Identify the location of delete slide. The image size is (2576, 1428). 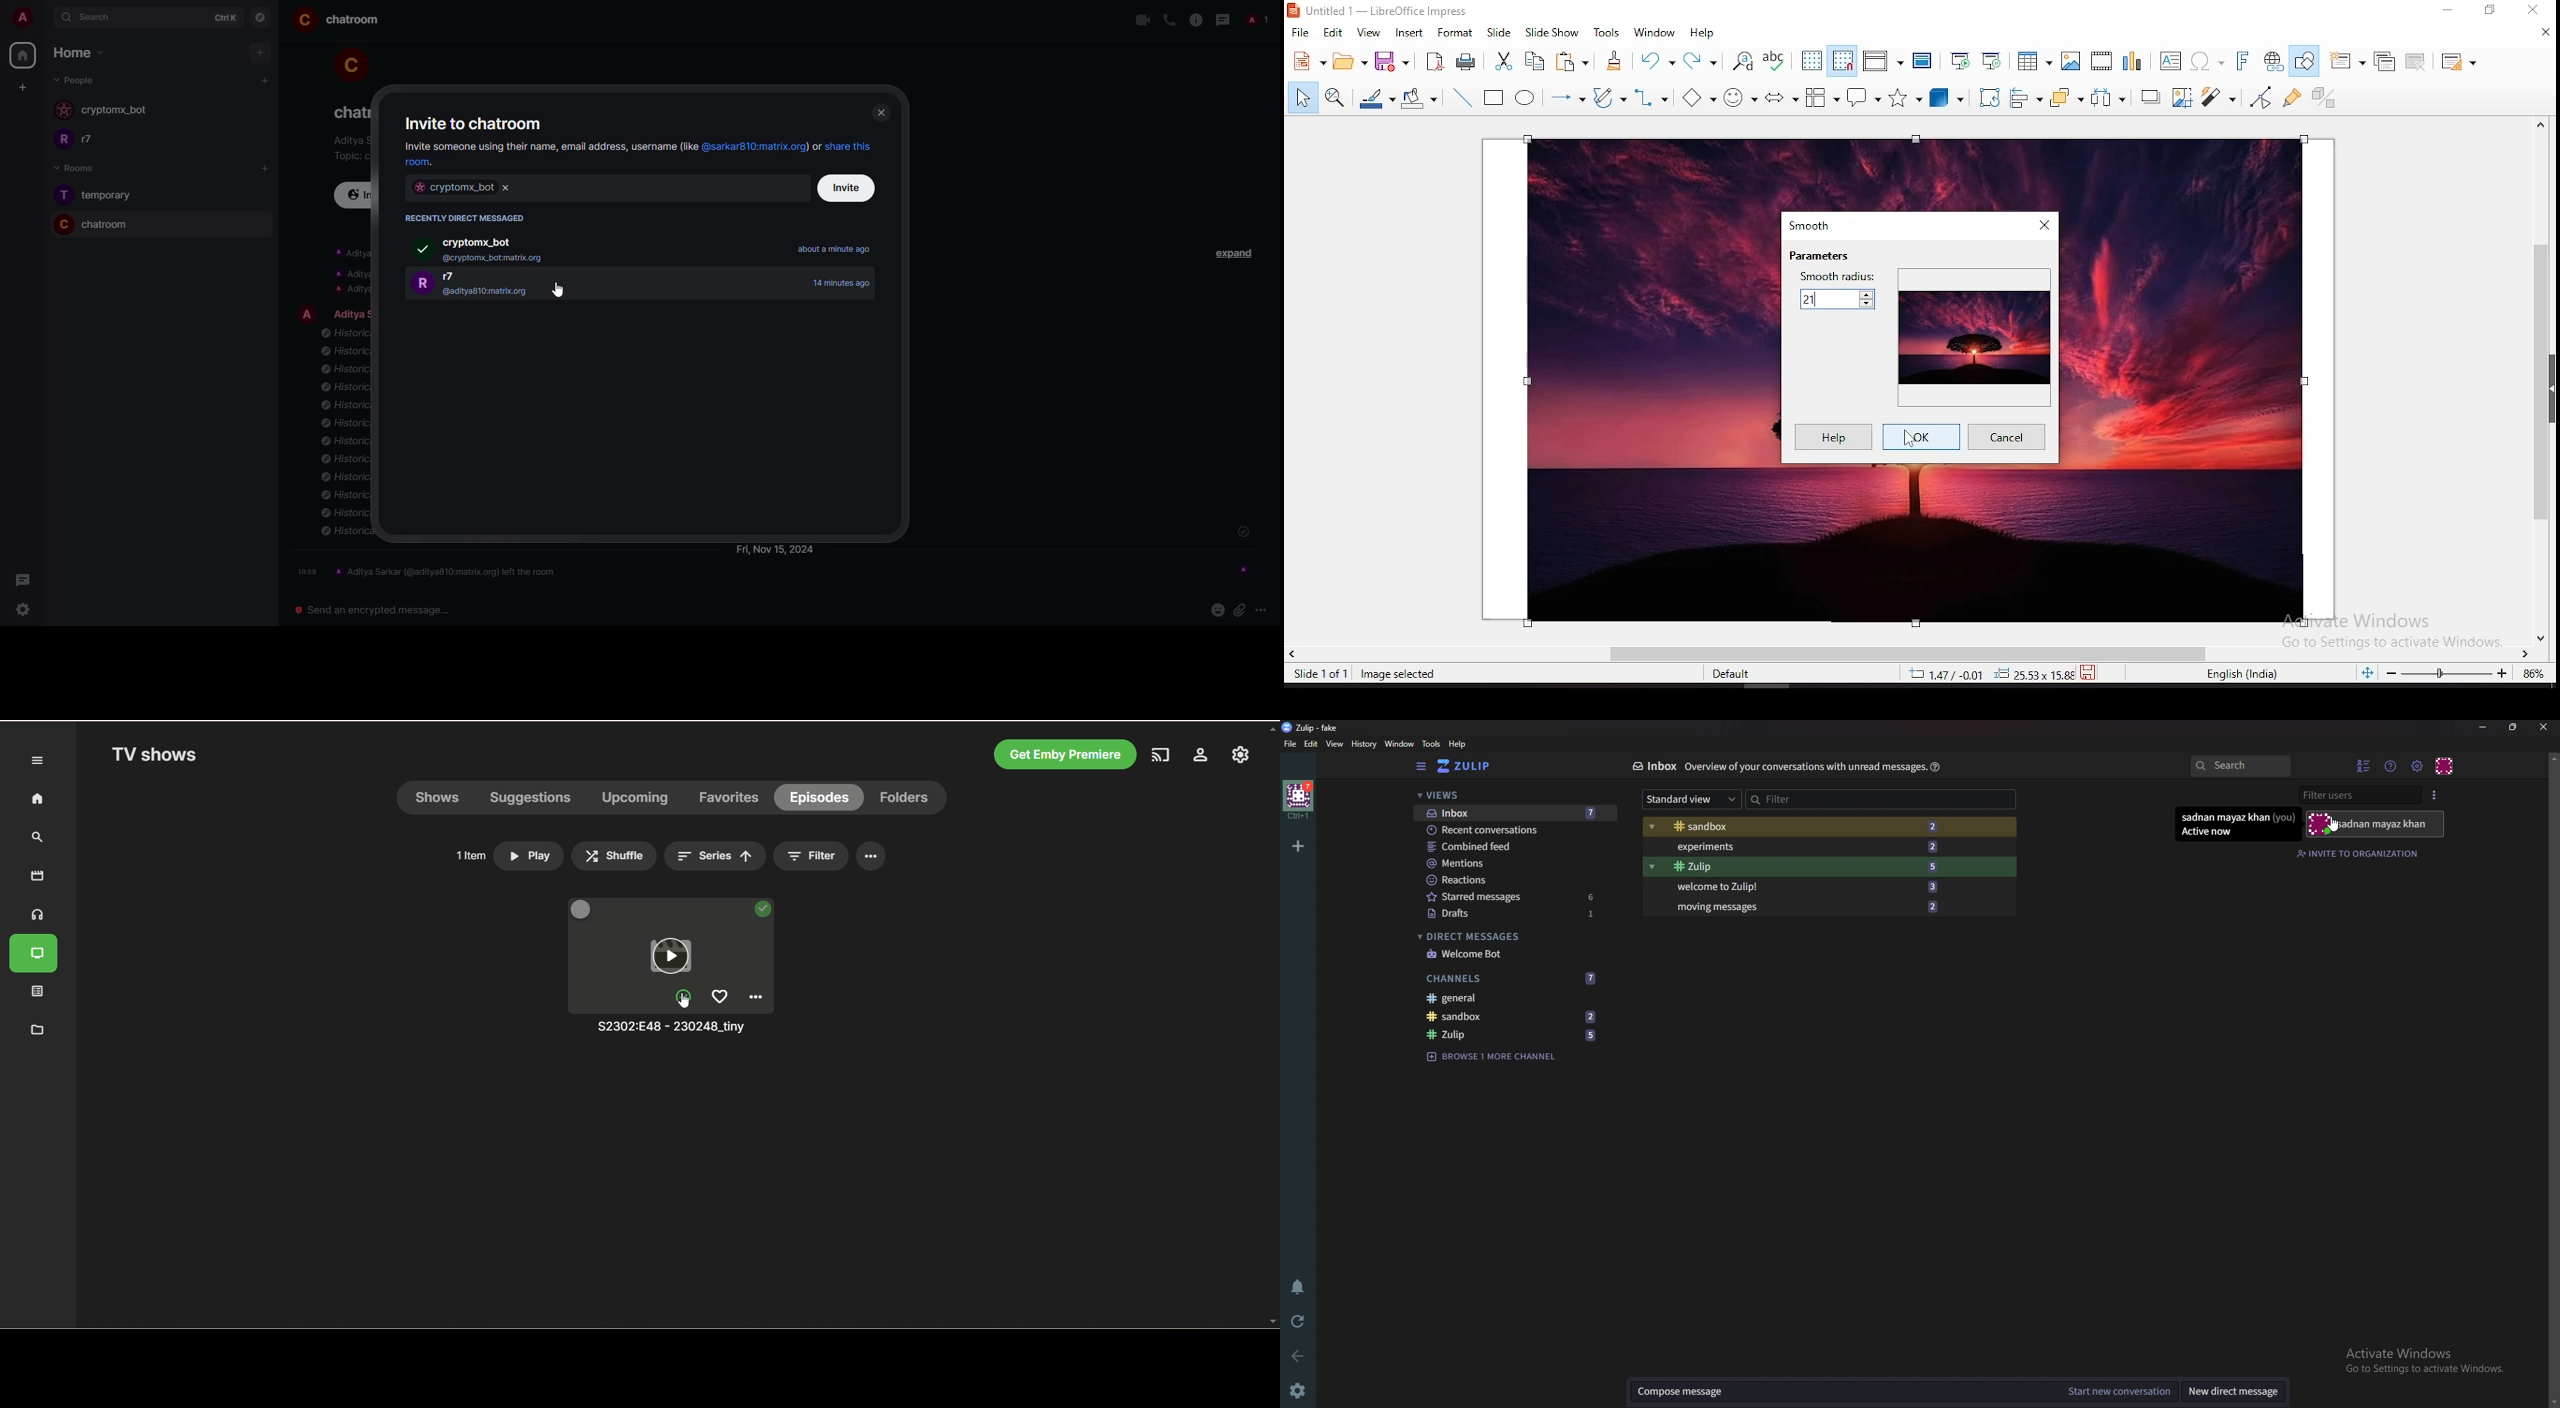
(2416, 61).